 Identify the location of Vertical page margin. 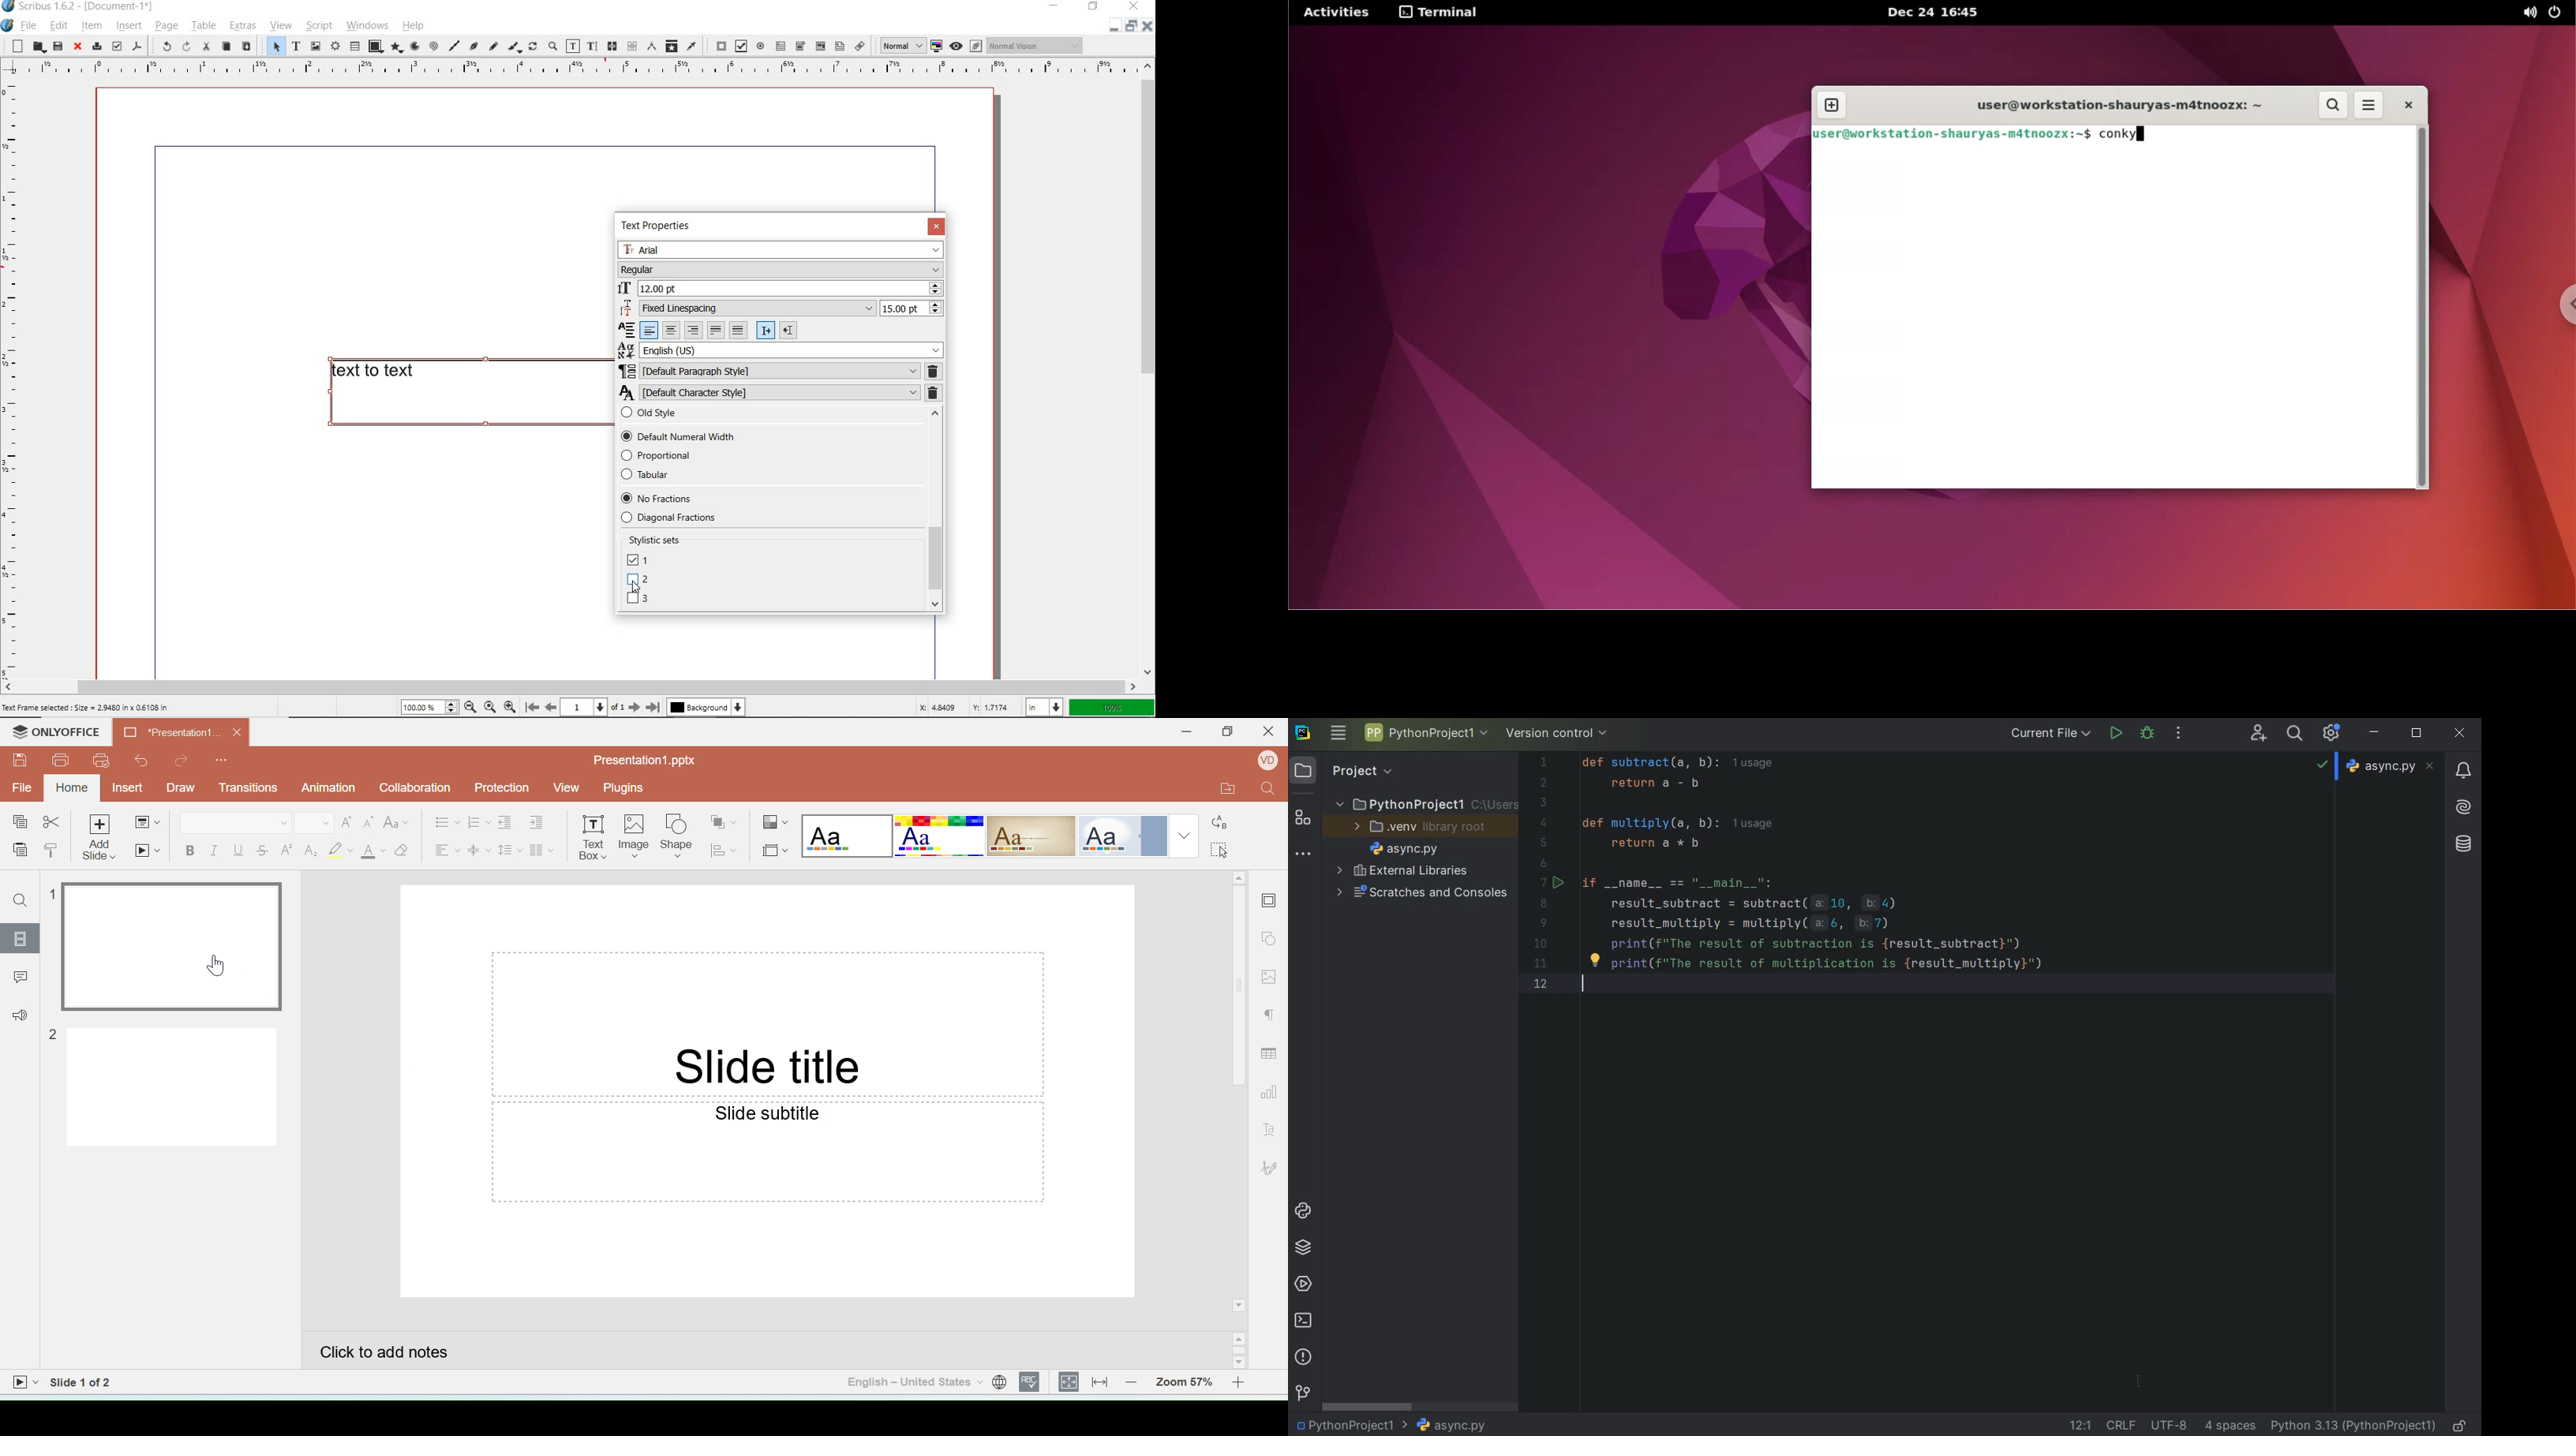
(565, 69).